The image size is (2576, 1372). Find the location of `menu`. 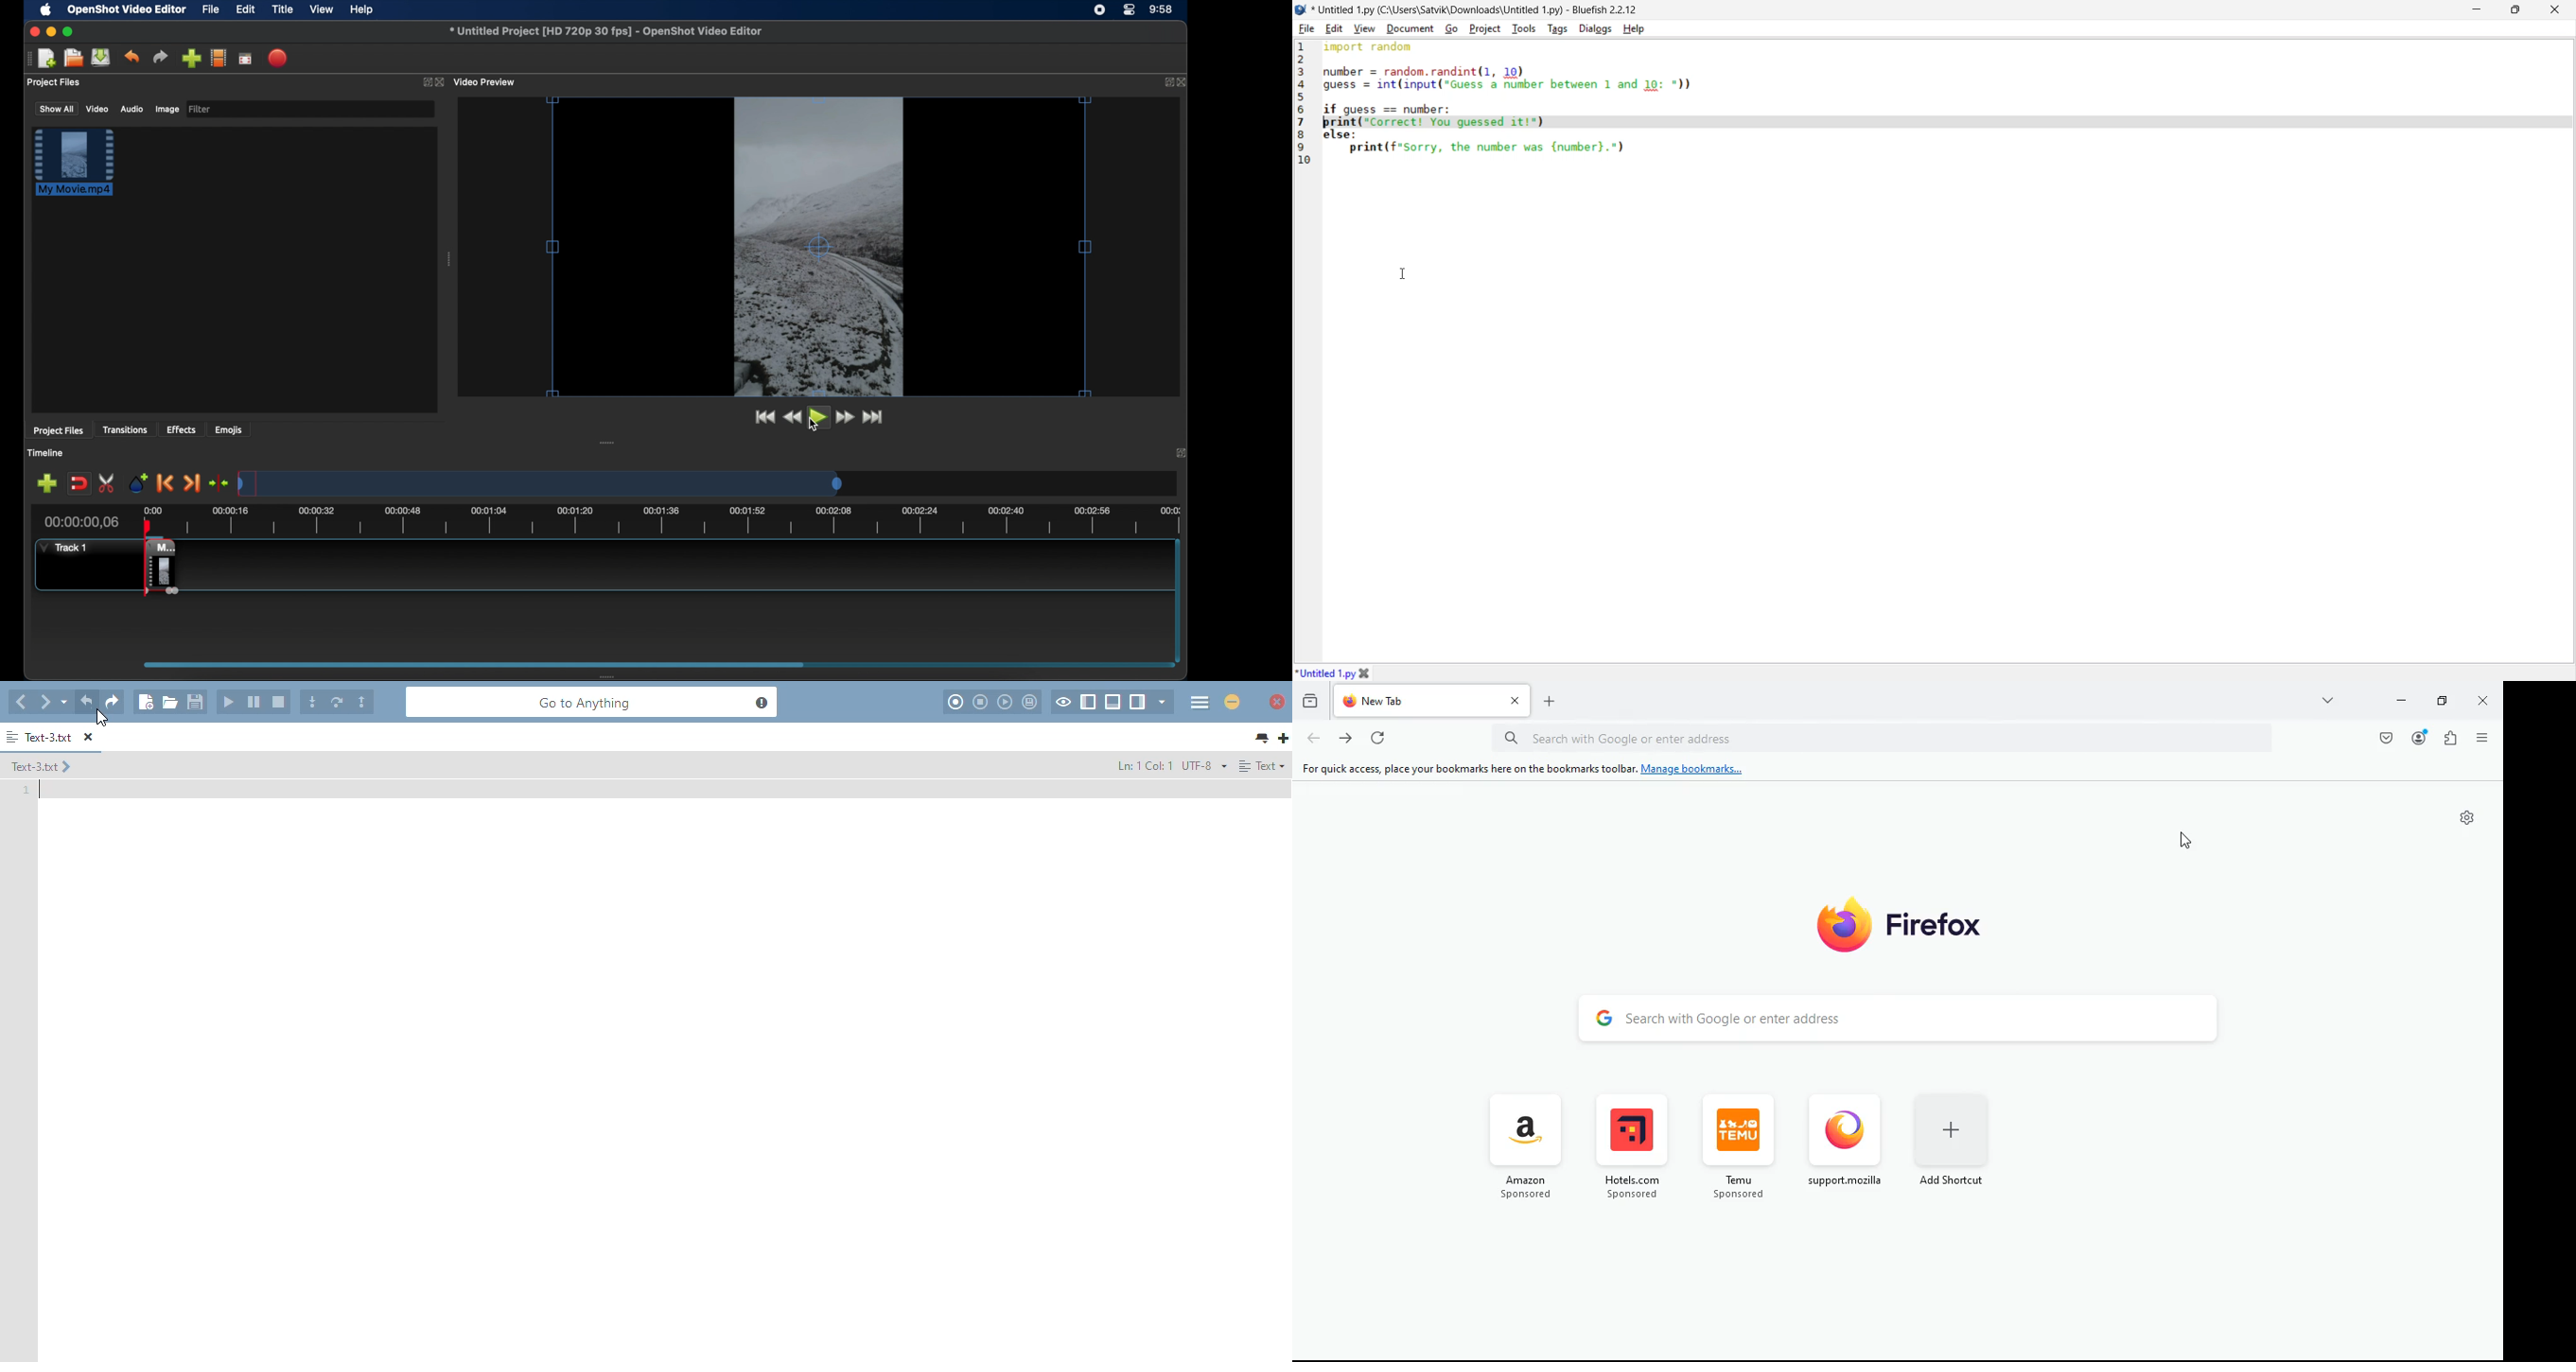

menu is located at coordinates (2481, 736).